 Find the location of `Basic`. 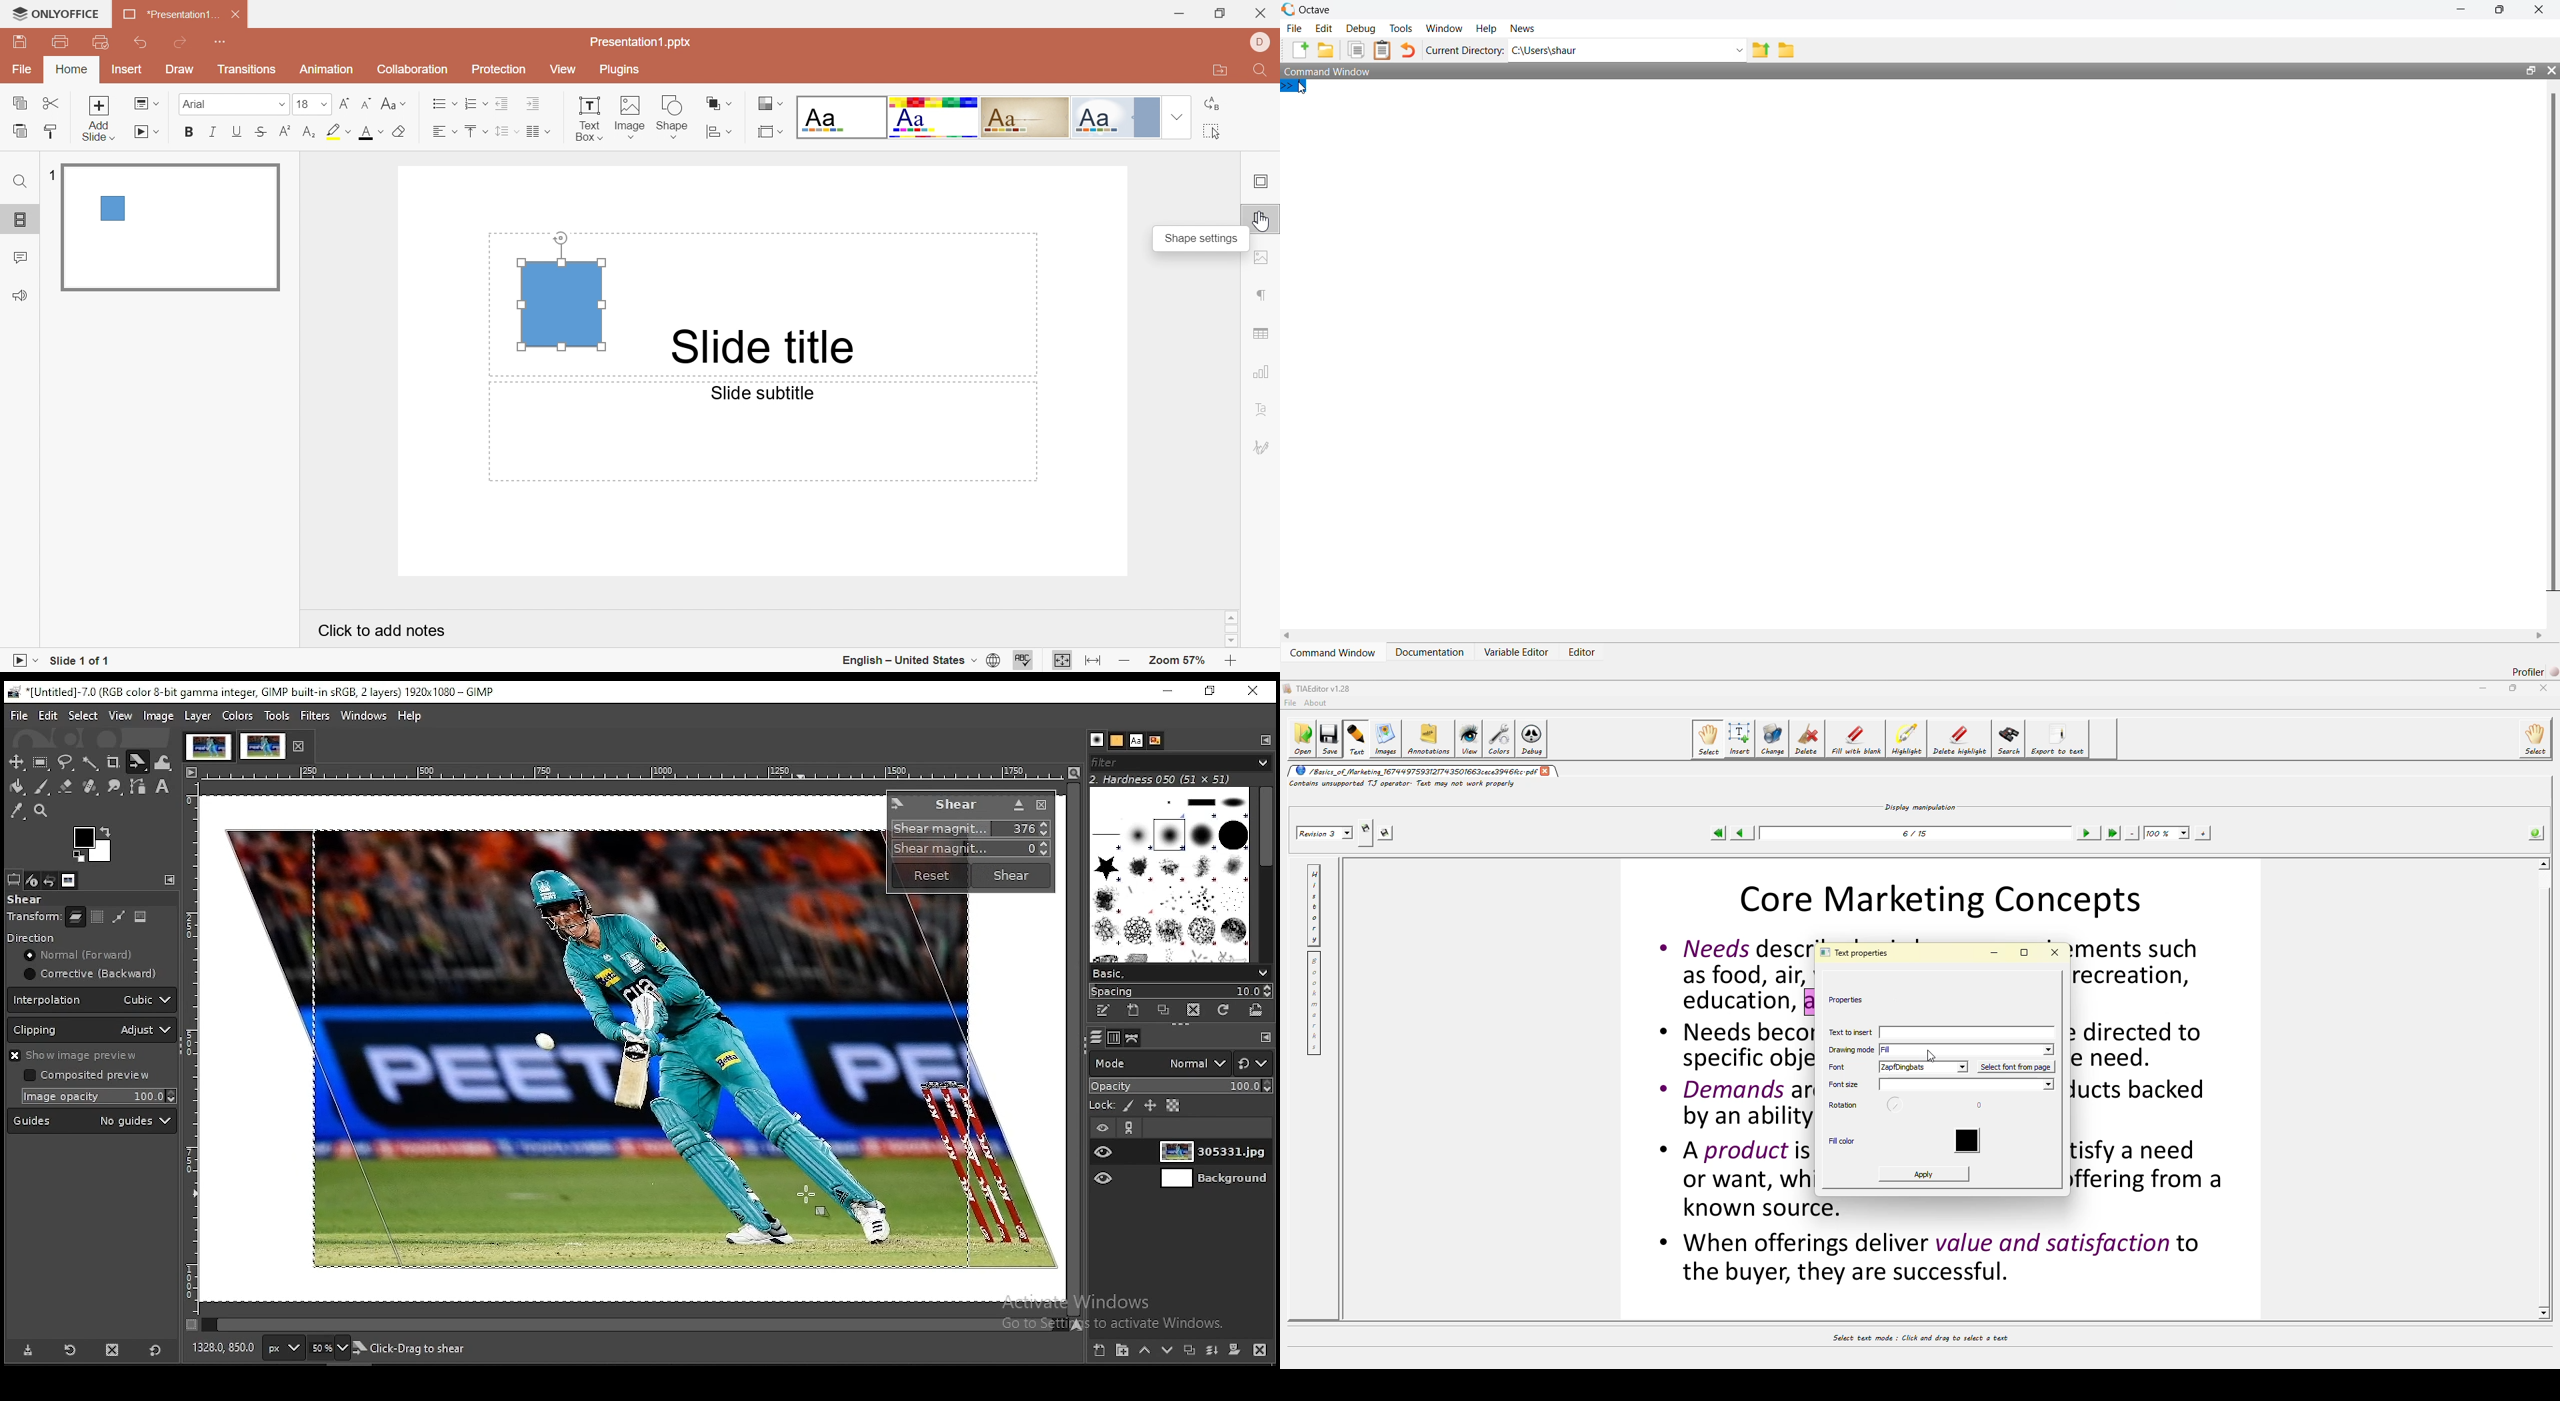

Basic is located at coordinates (935, 117).